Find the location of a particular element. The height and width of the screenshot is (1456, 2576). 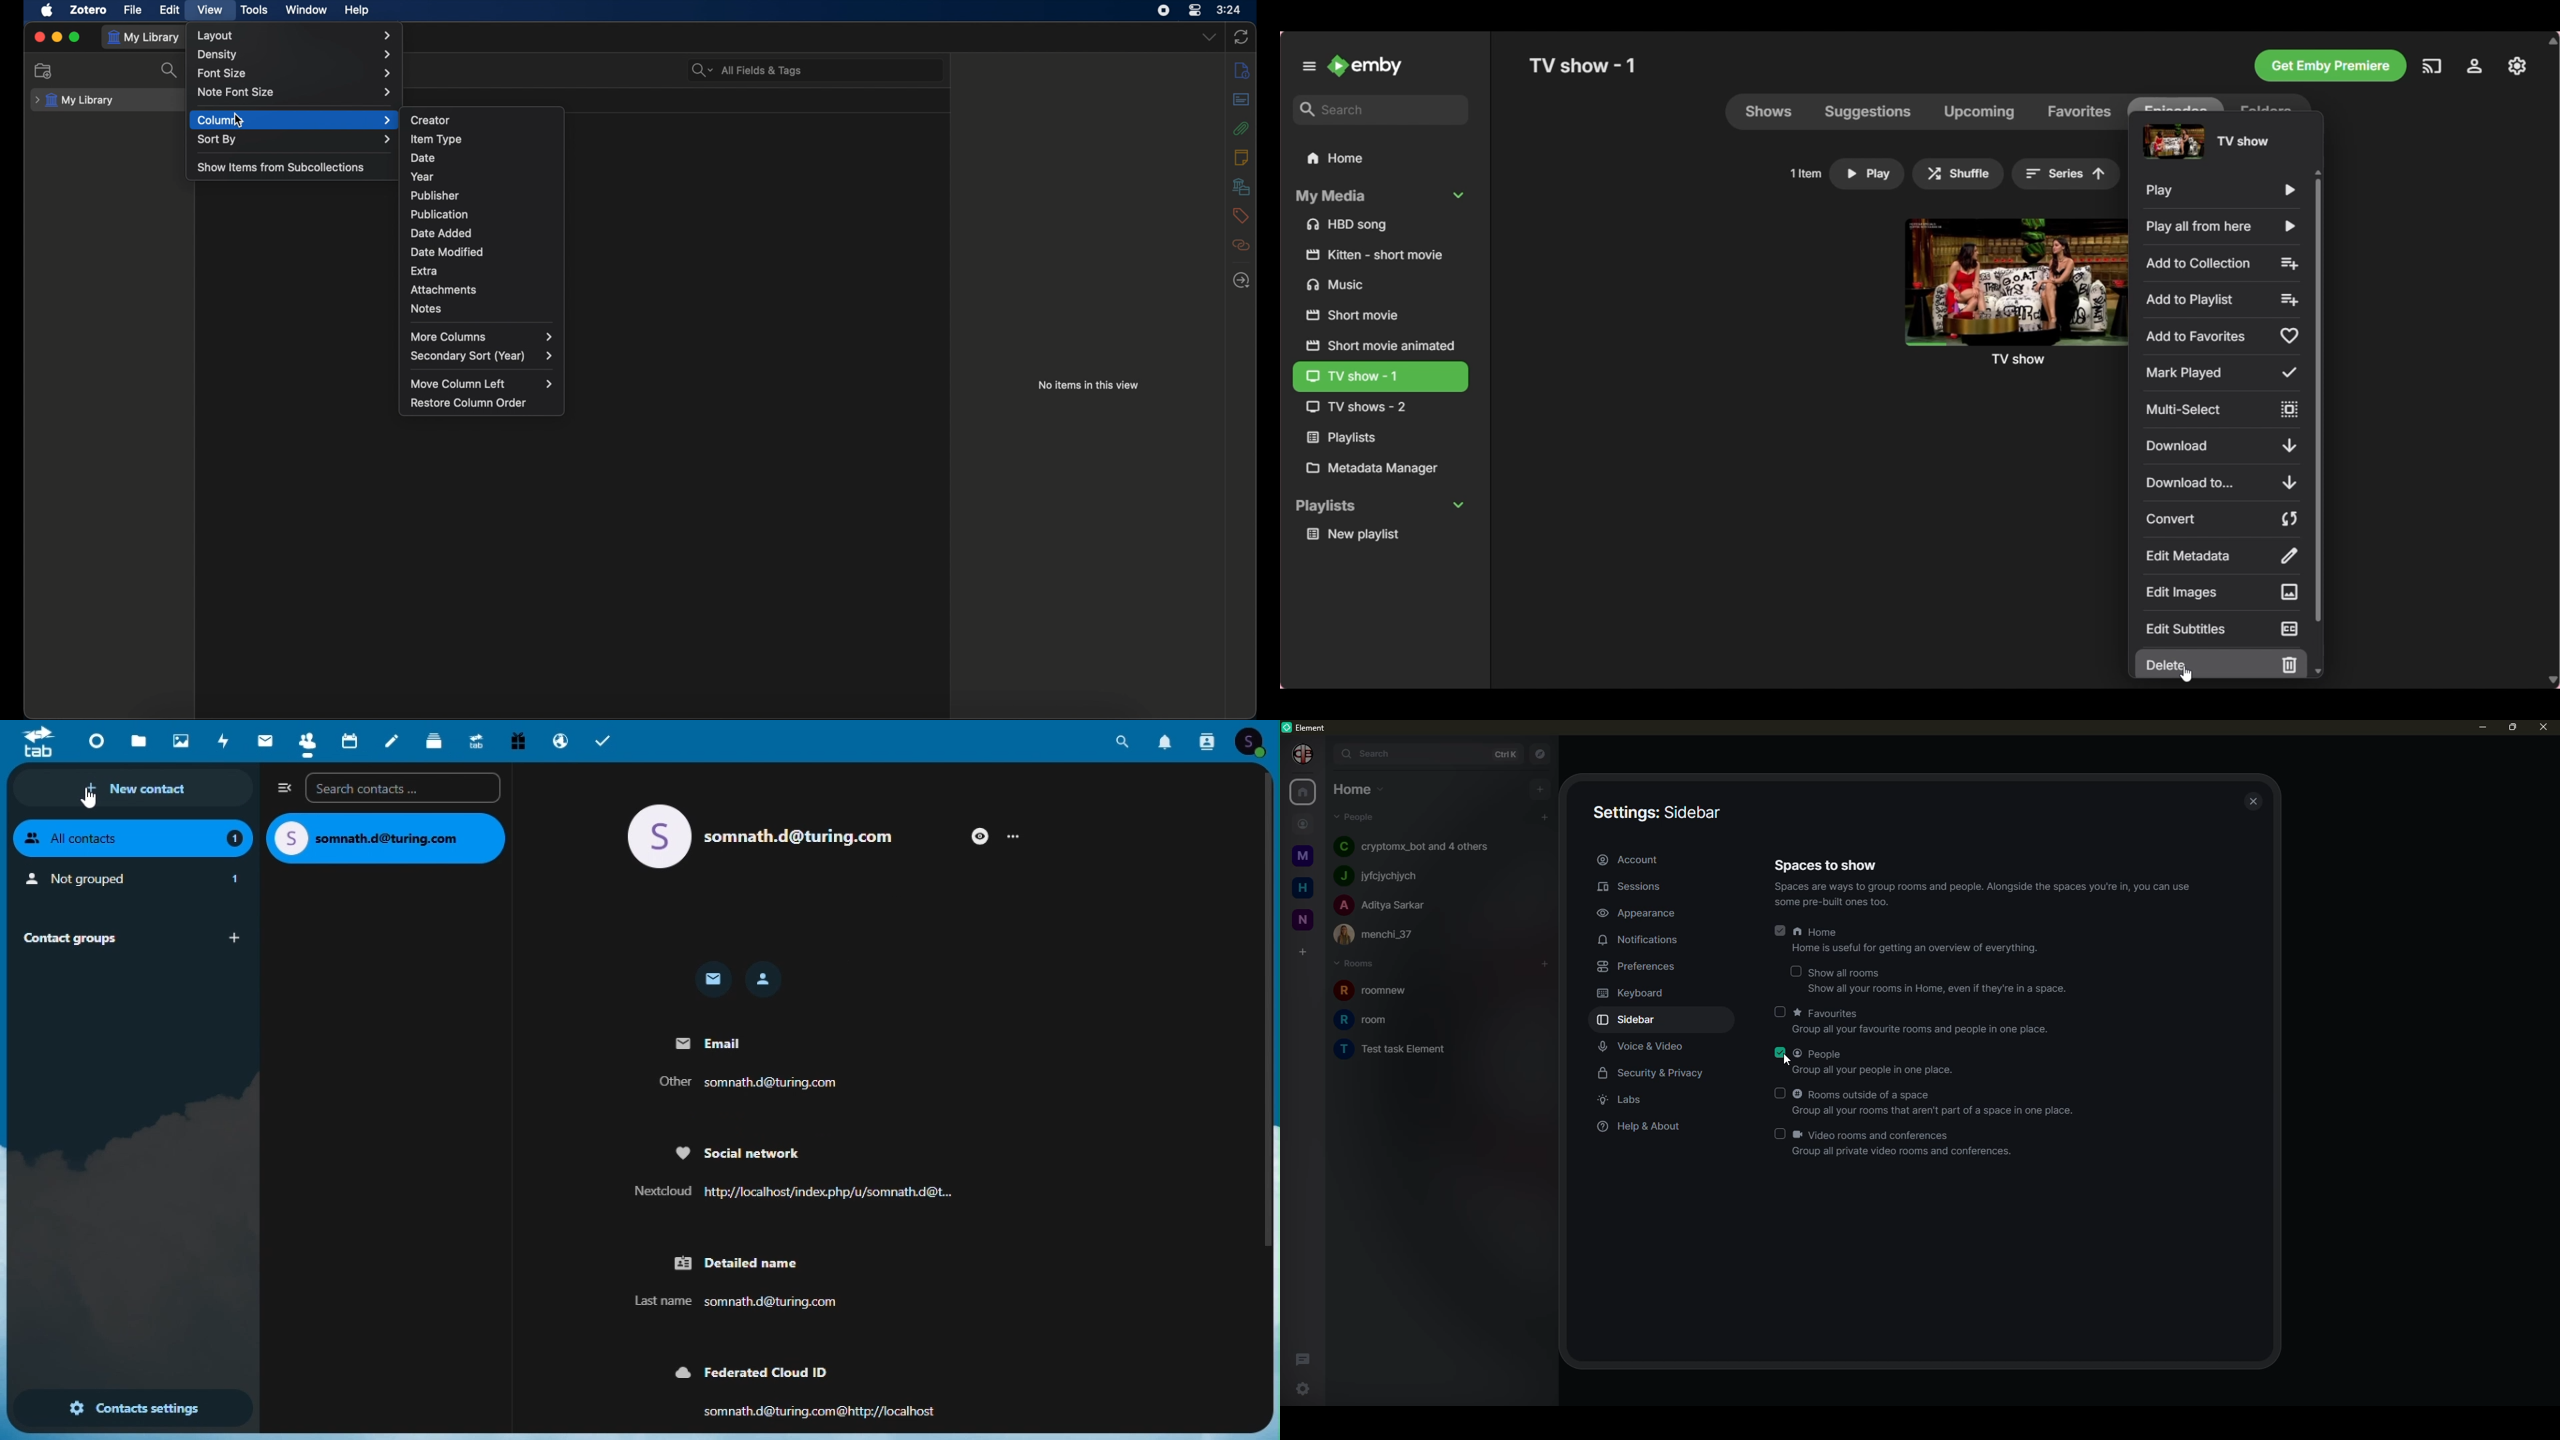

Notification is located at coordinates (1166, 744).